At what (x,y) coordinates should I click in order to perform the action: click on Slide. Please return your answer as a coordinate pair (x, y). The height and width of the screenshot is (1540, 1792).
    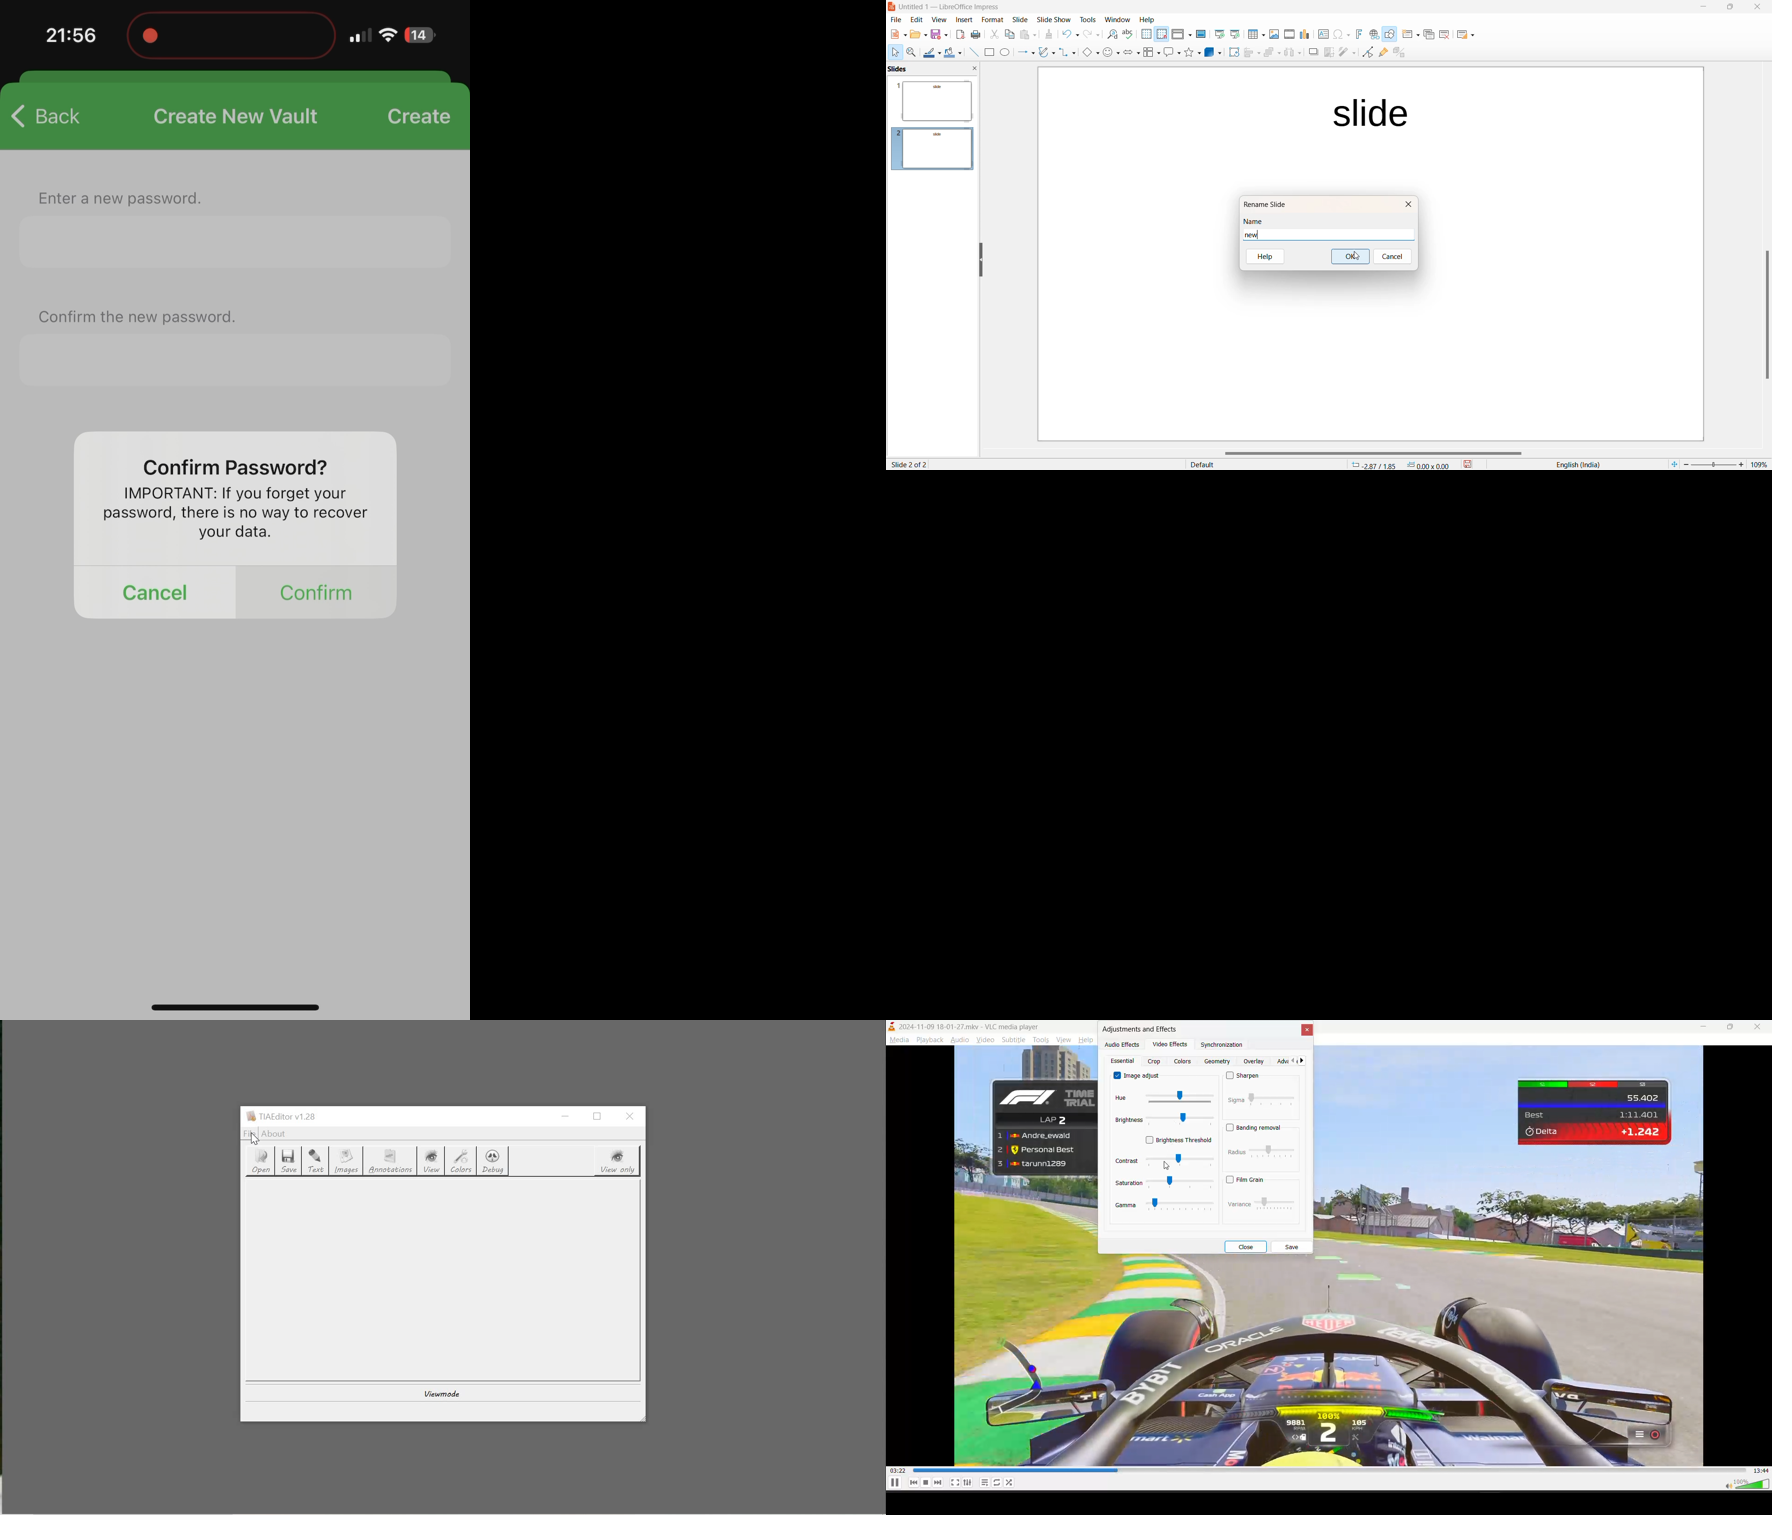
    Looking at the image, I should click on (1020, 20).